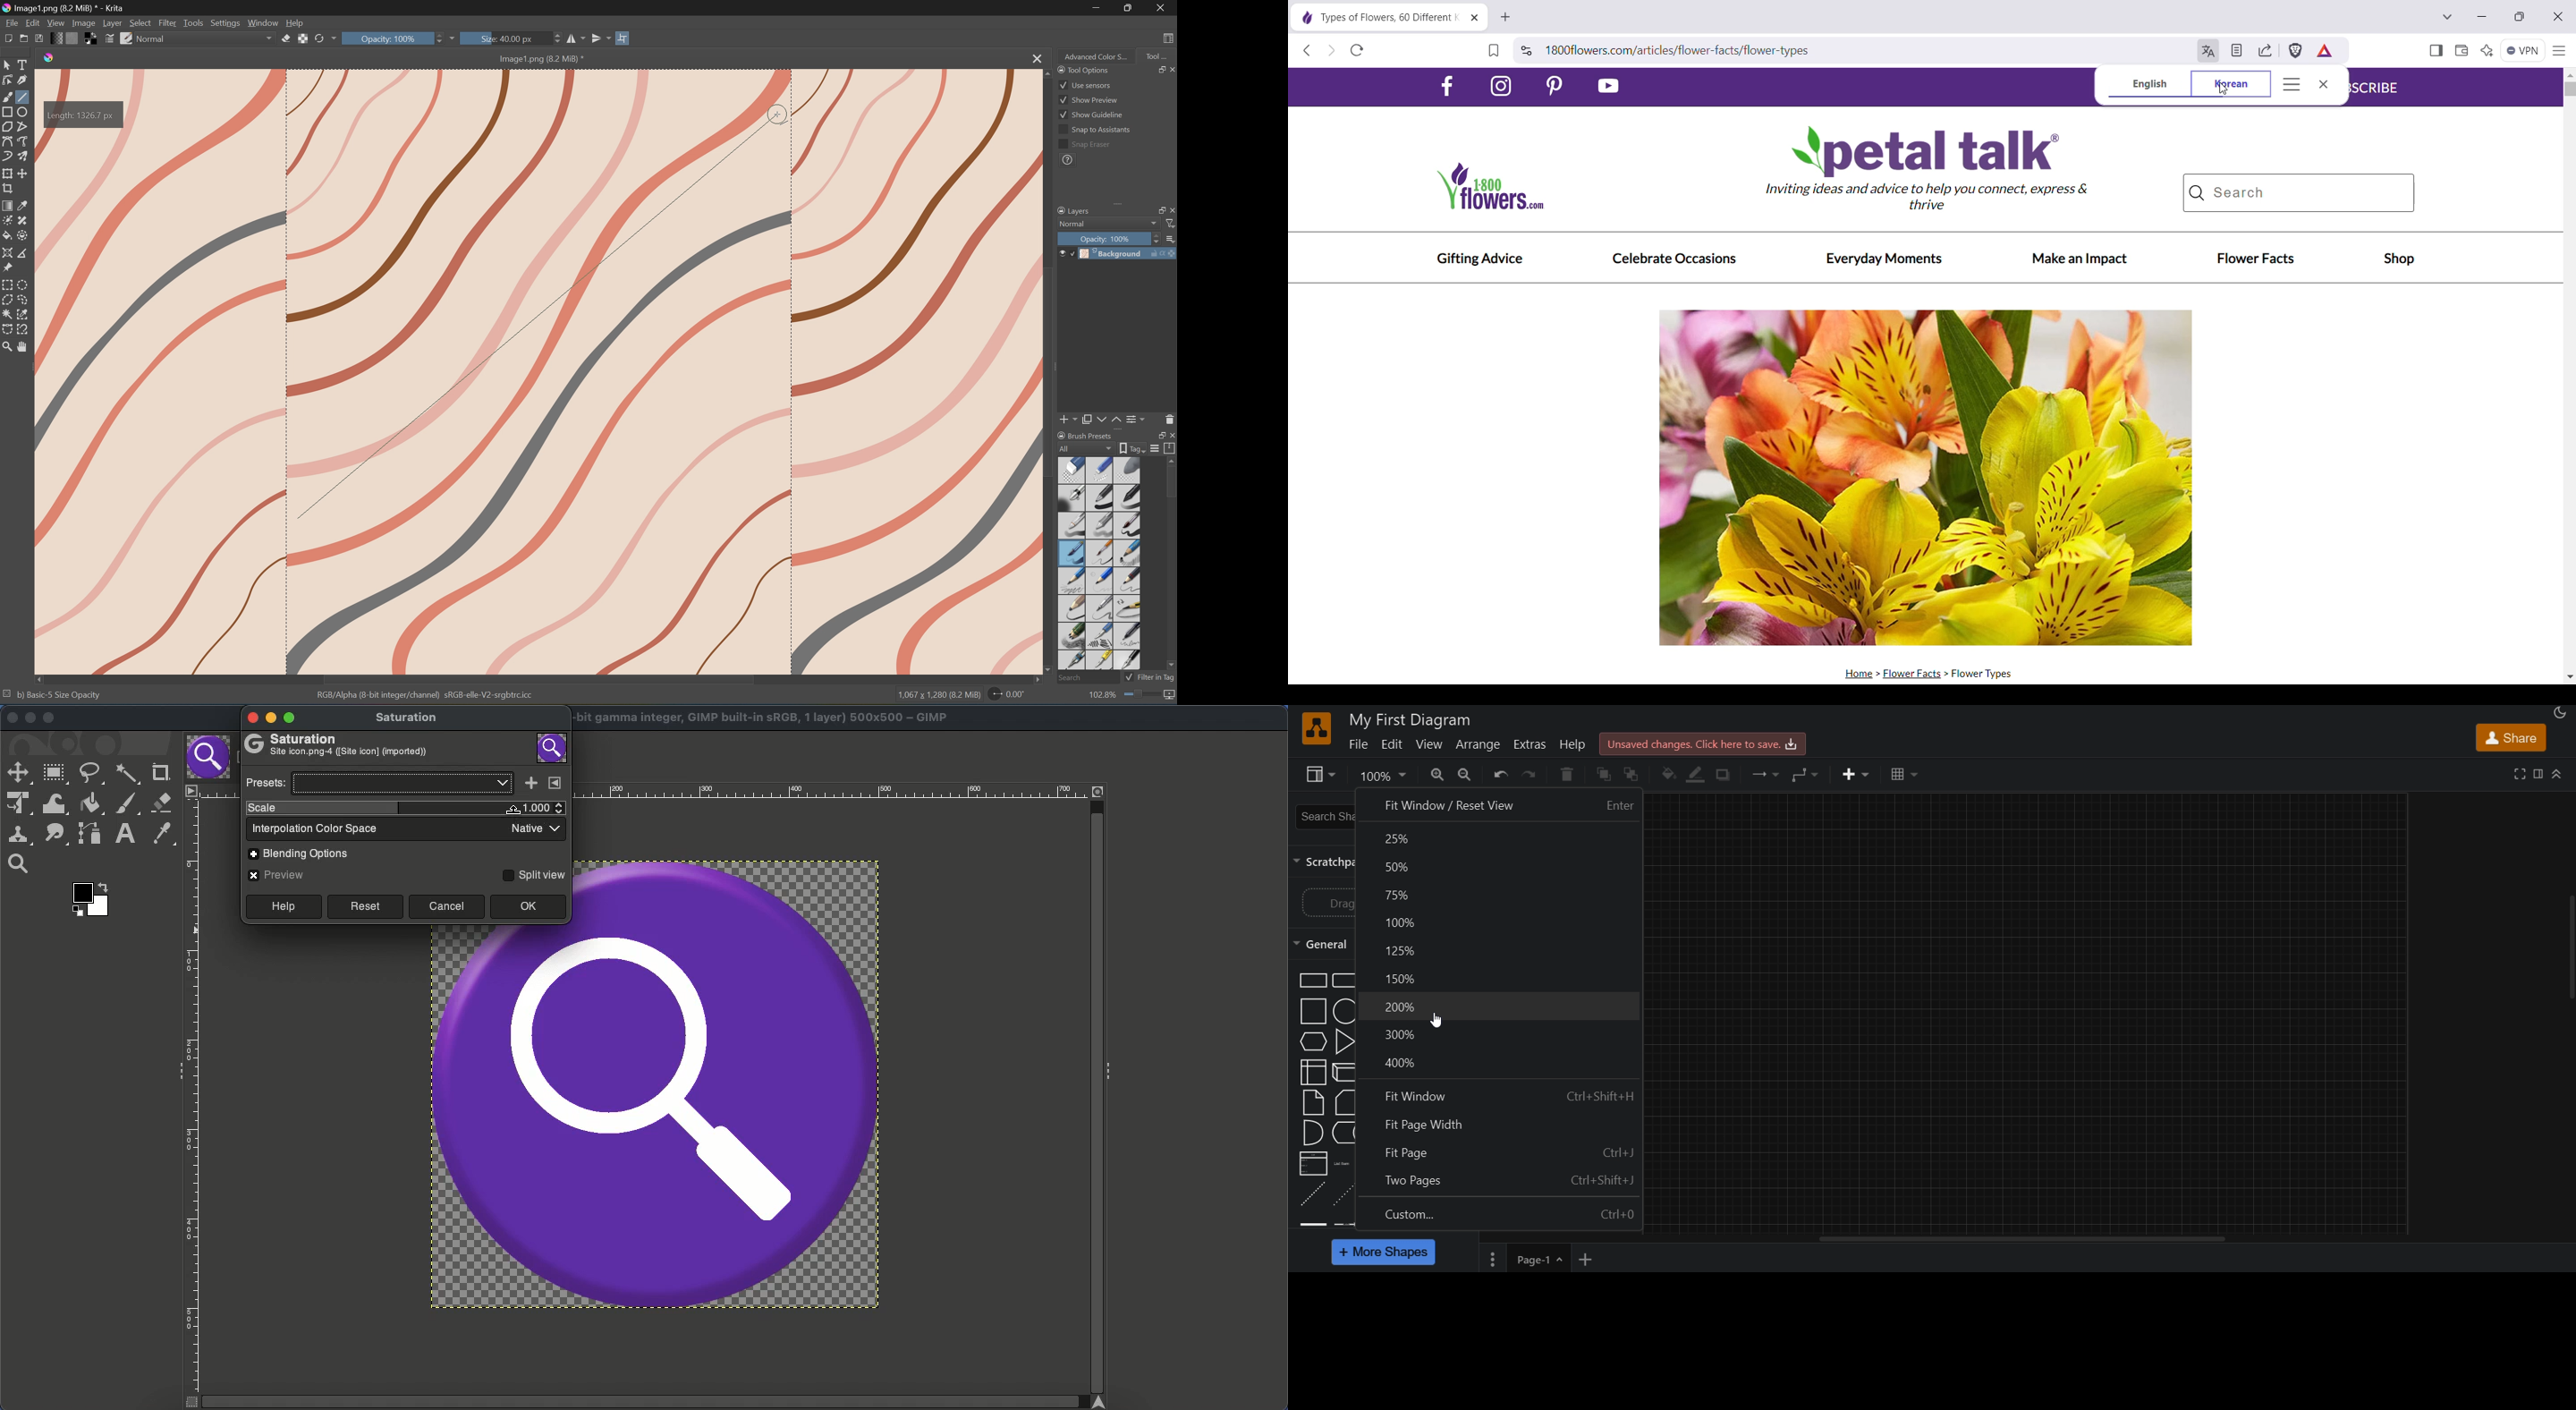 Image resolution: width=2576 pixels, height=1428 pixels. Describe the element at coordinates (7, 220) in the screenshot. I see `Colorize mask tool` at that location.